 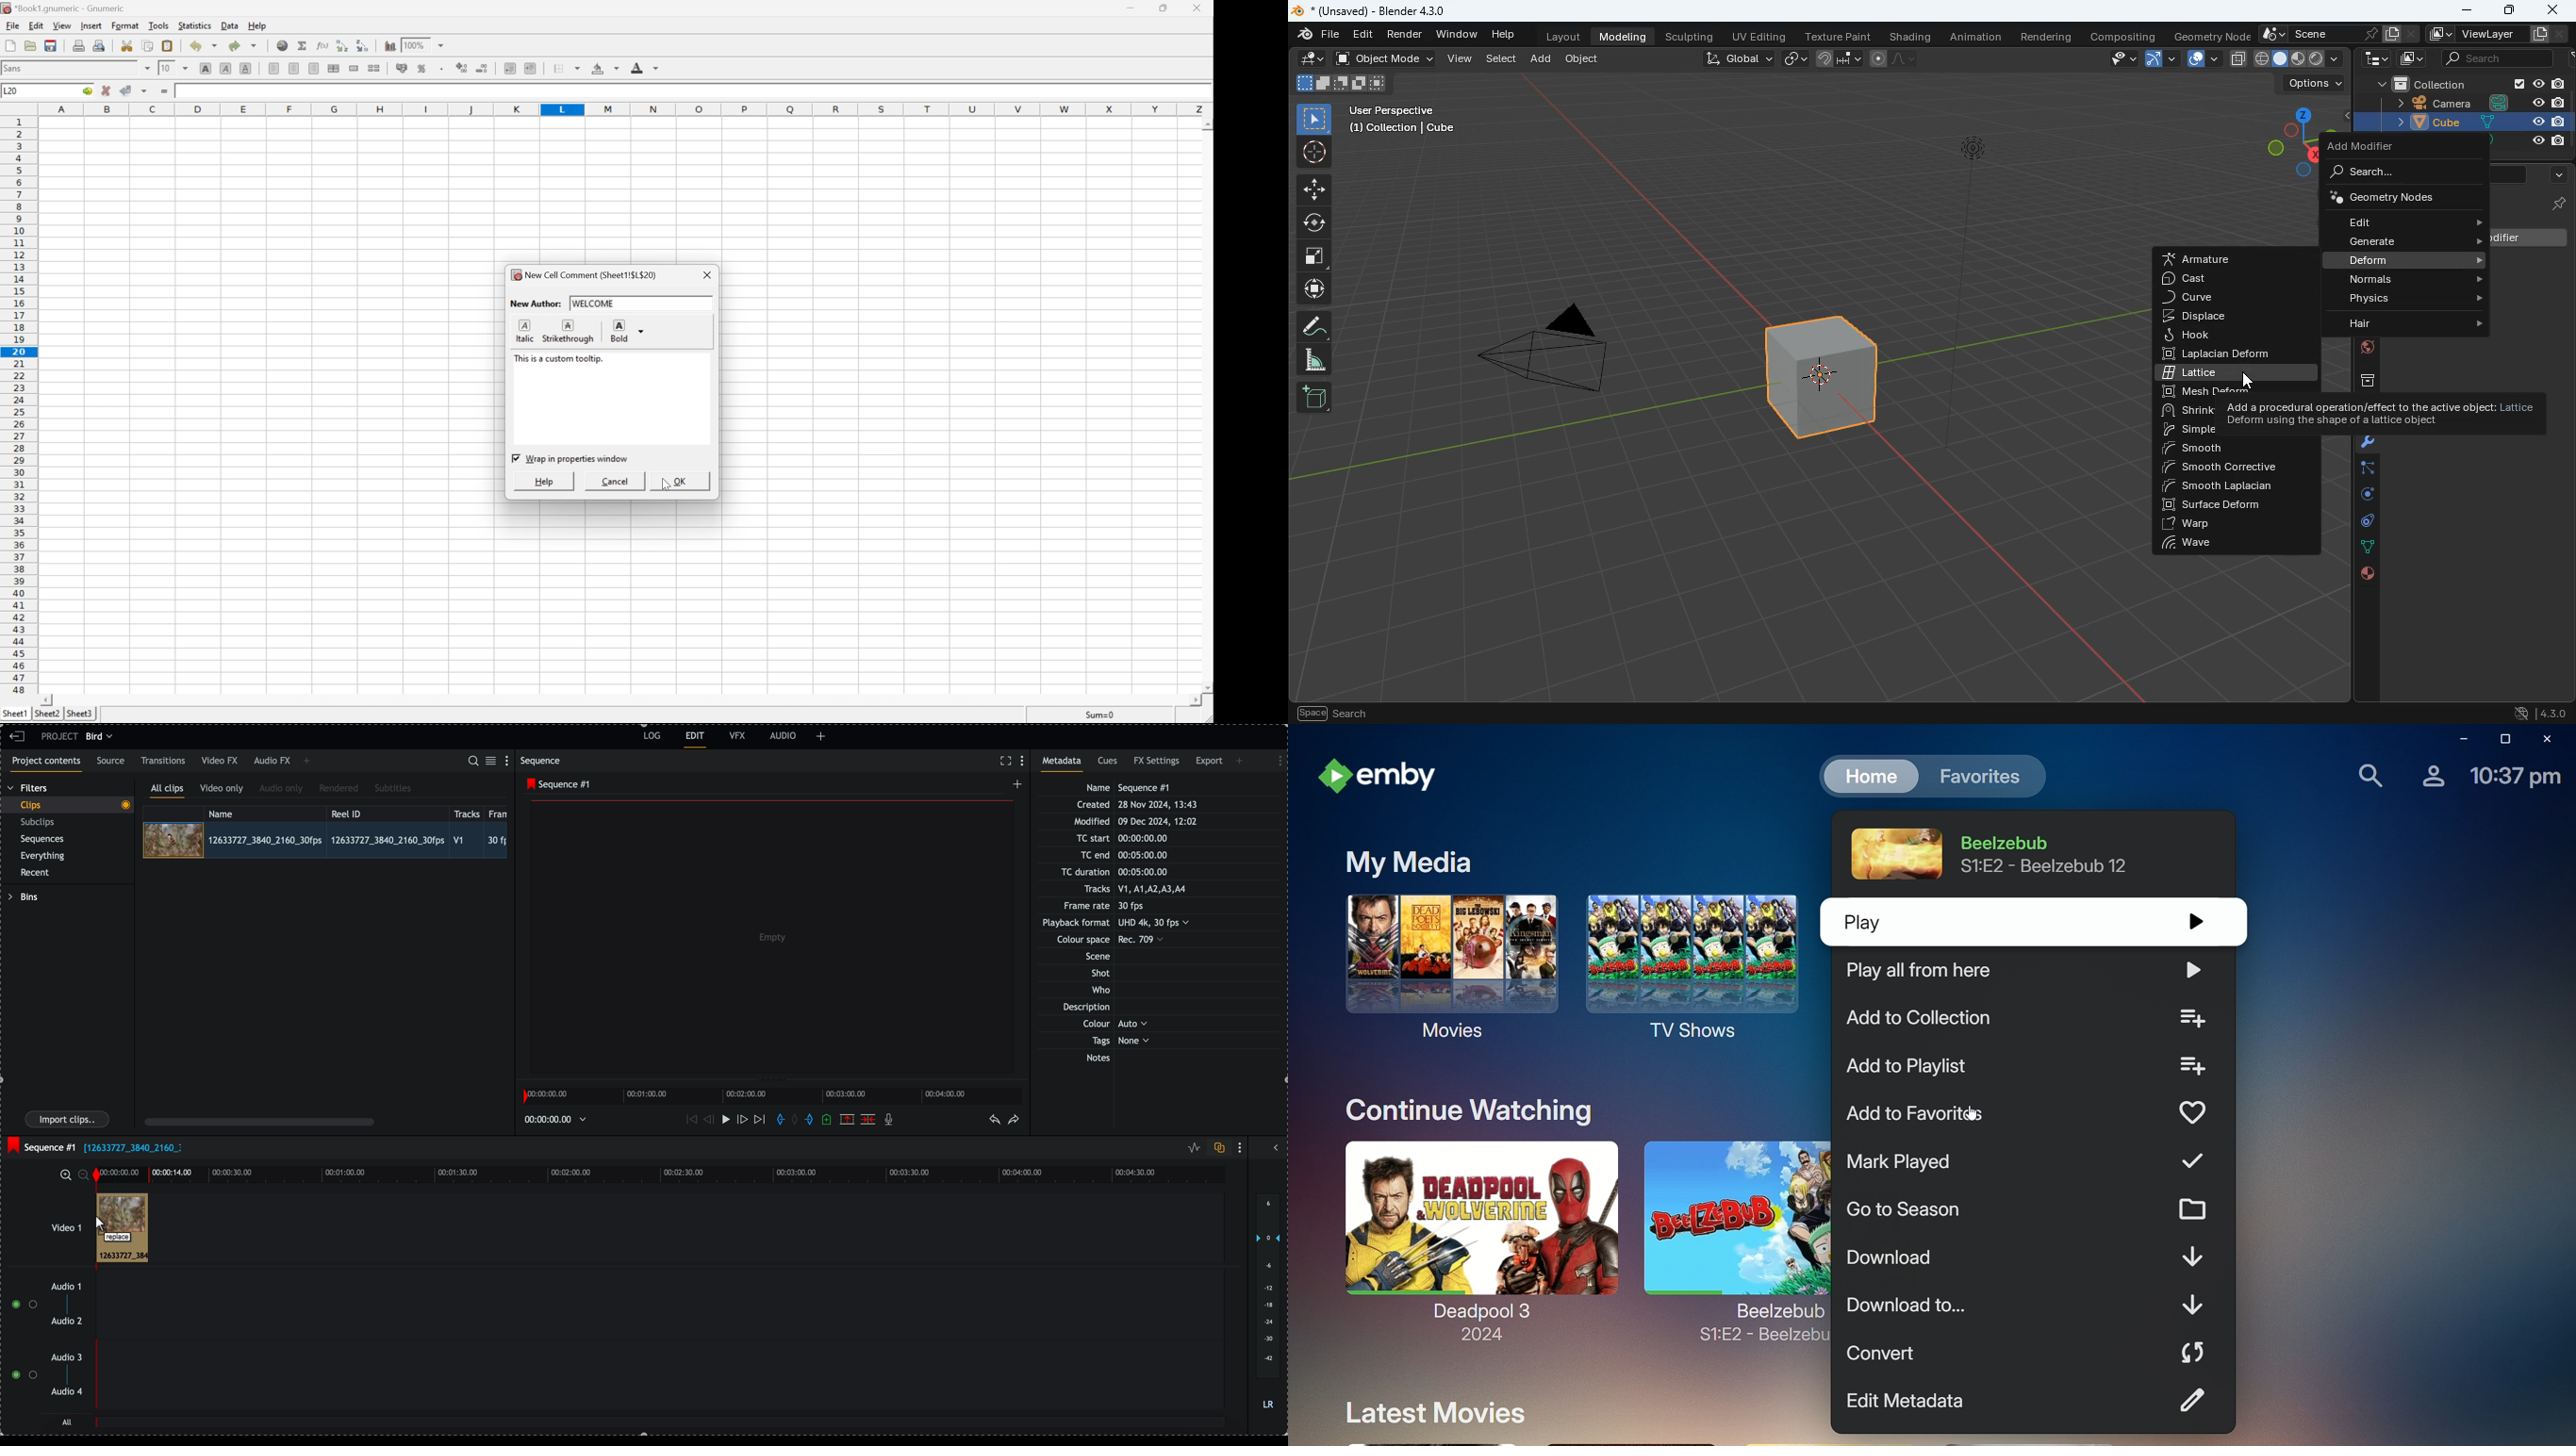 What do you see at coordinates (534, 304) in the screenshot?
I see `New Author:` at bounding box center [534, 304].